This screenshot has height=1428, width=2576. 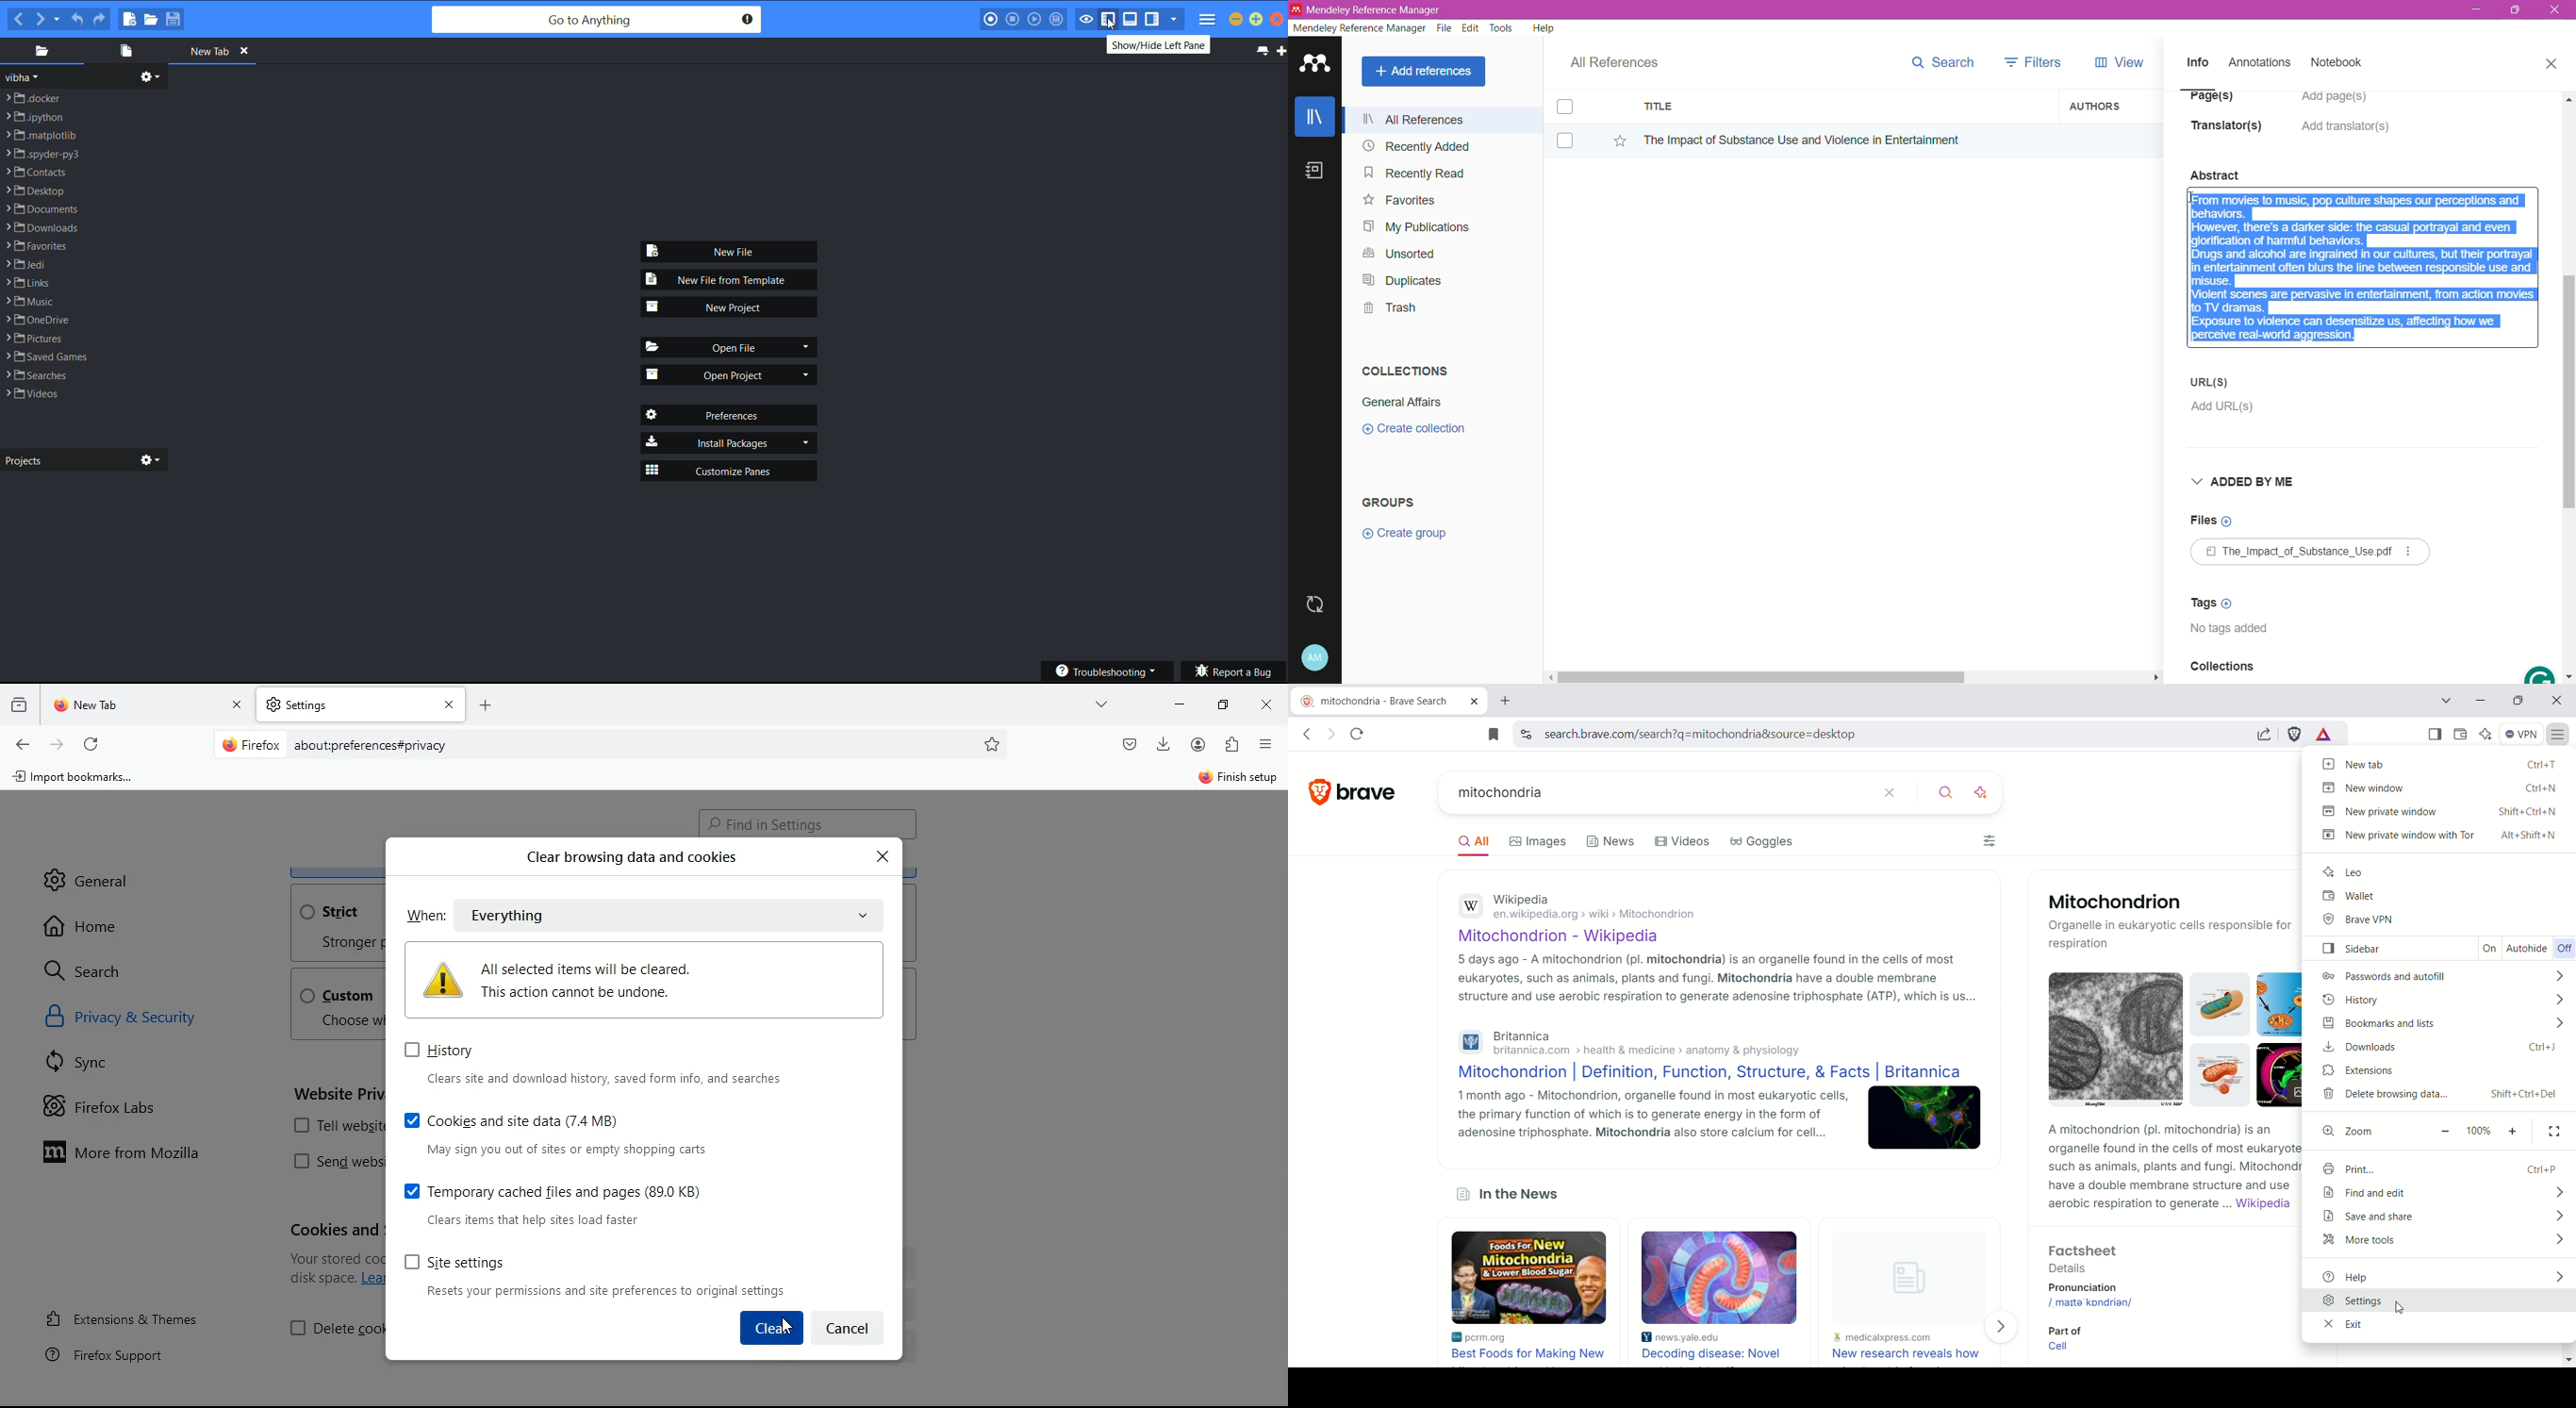 I want to click on Recently Read, so click(x=1414, y=172).